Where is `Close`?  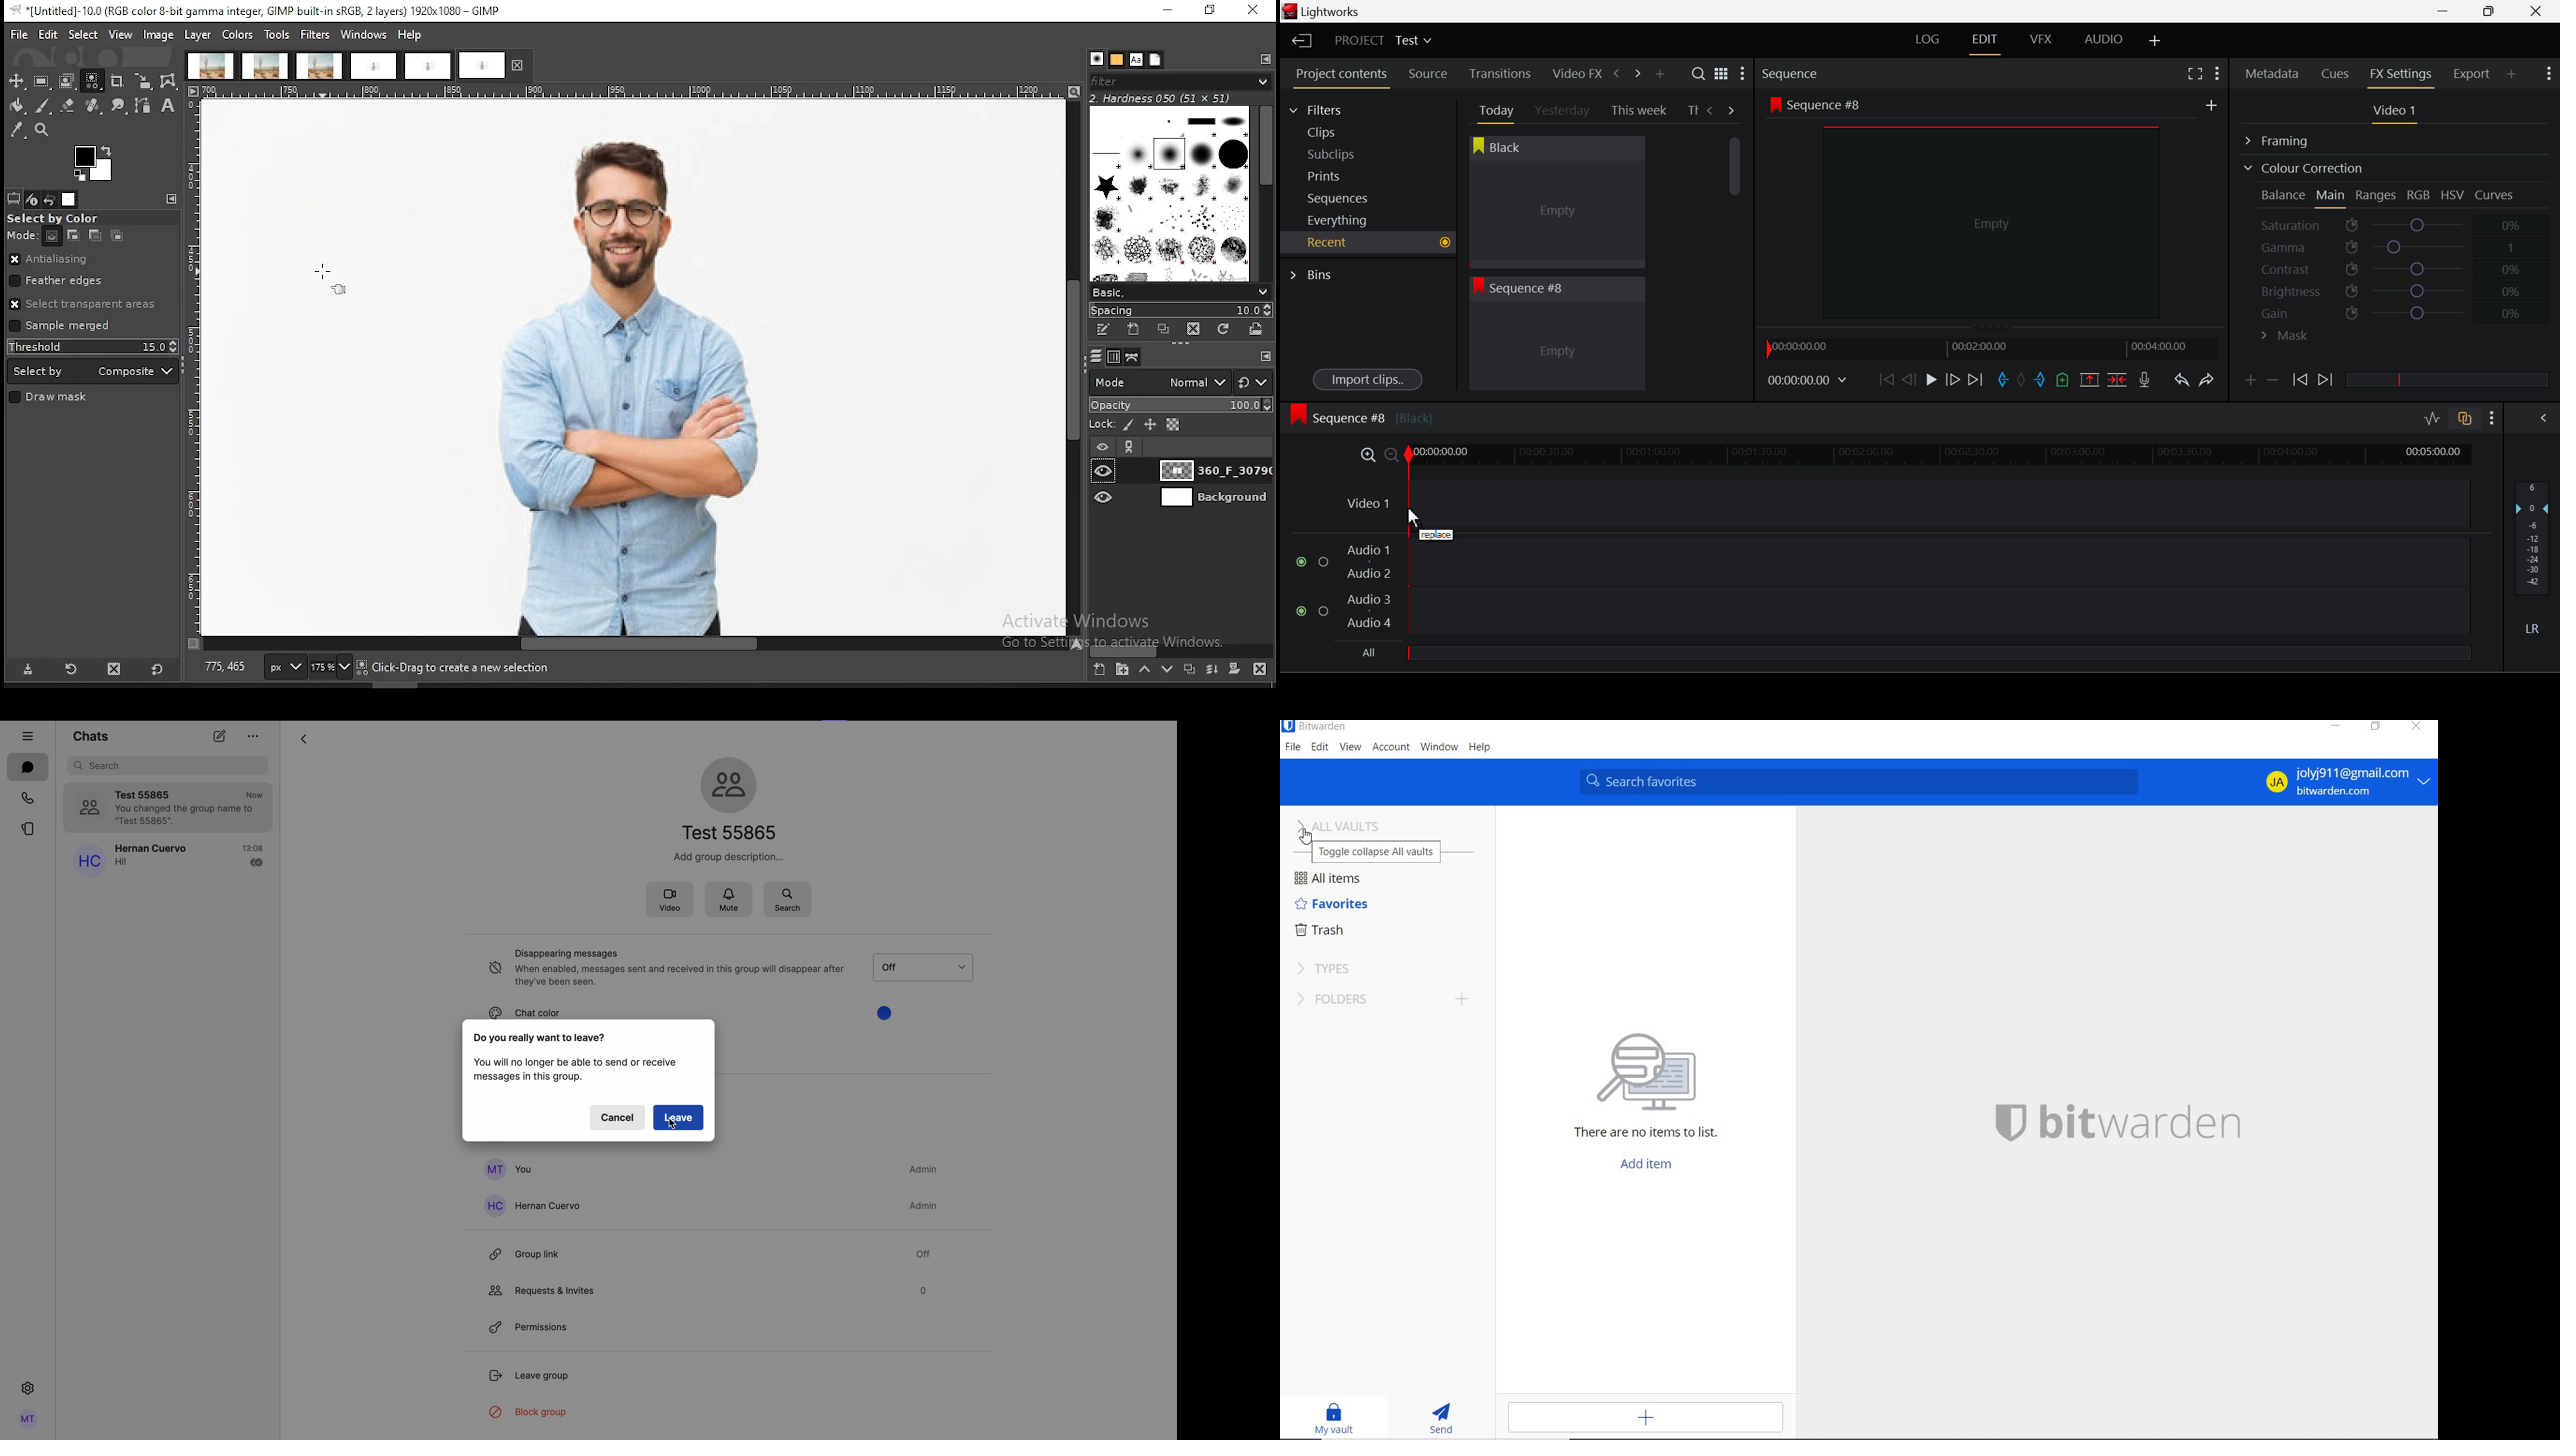 Close is located at coordinates (2539, 11).